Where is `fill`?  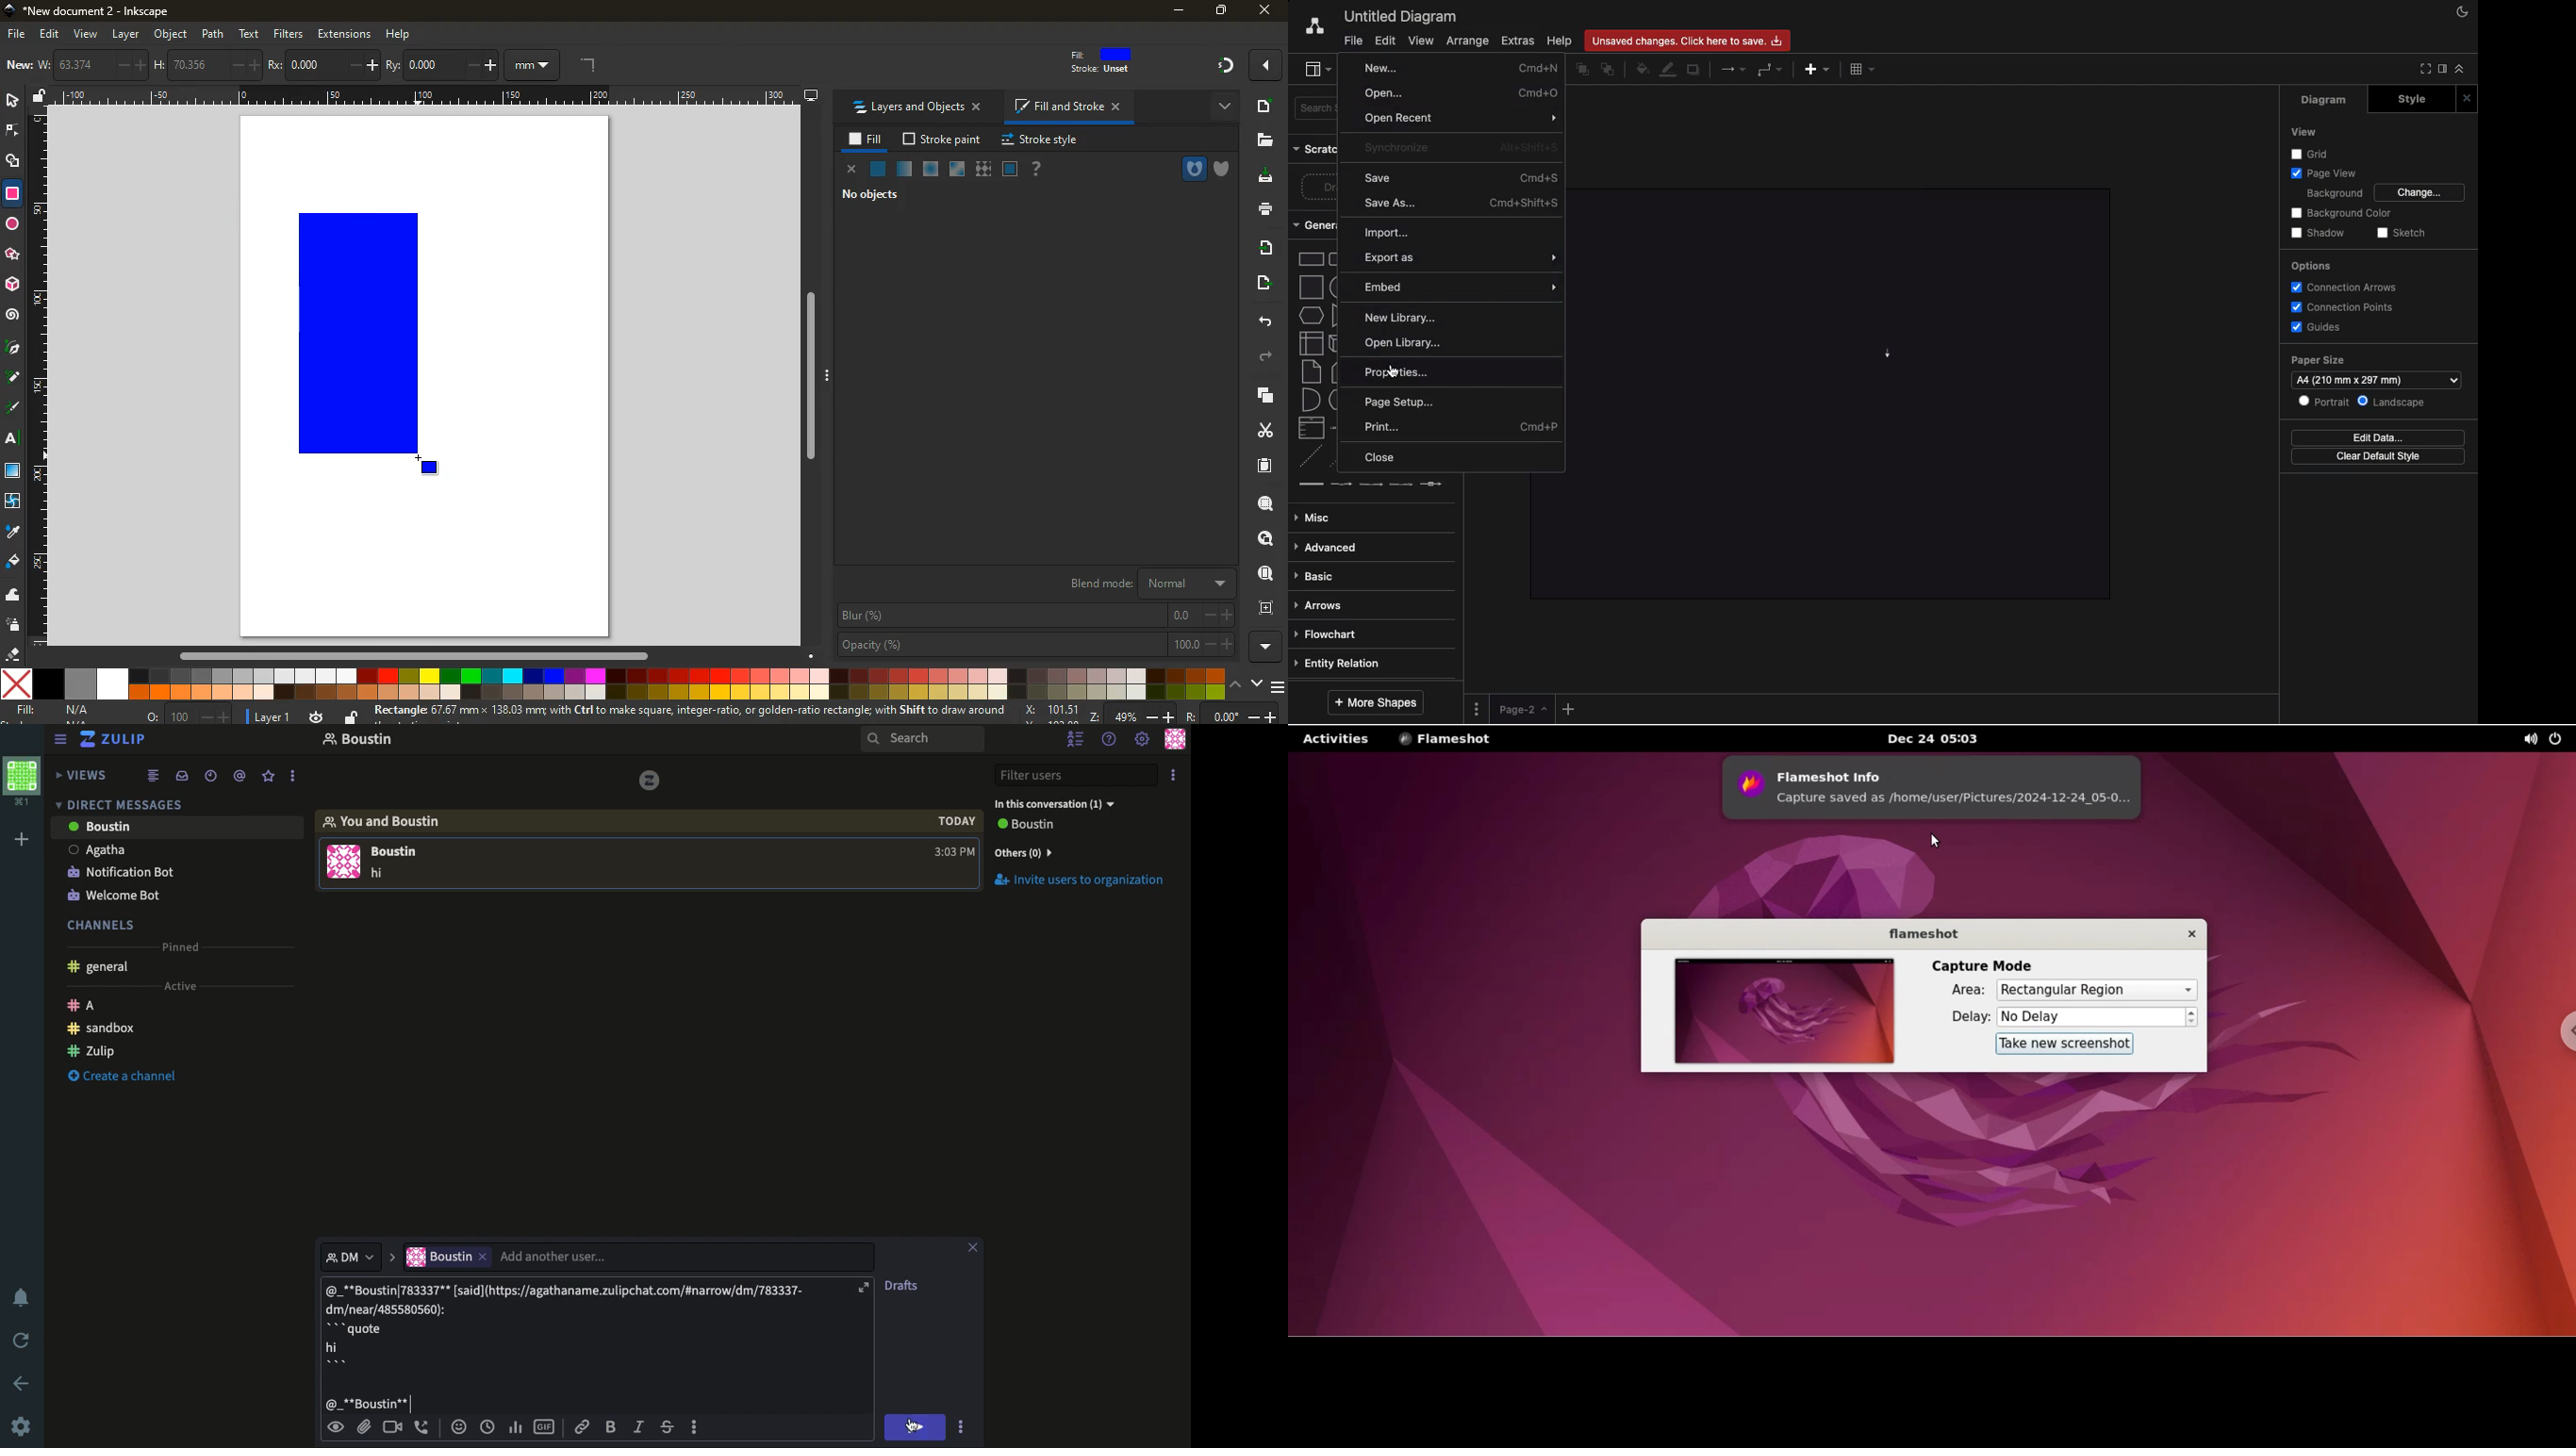
fill is located at coordinates (60, 711).